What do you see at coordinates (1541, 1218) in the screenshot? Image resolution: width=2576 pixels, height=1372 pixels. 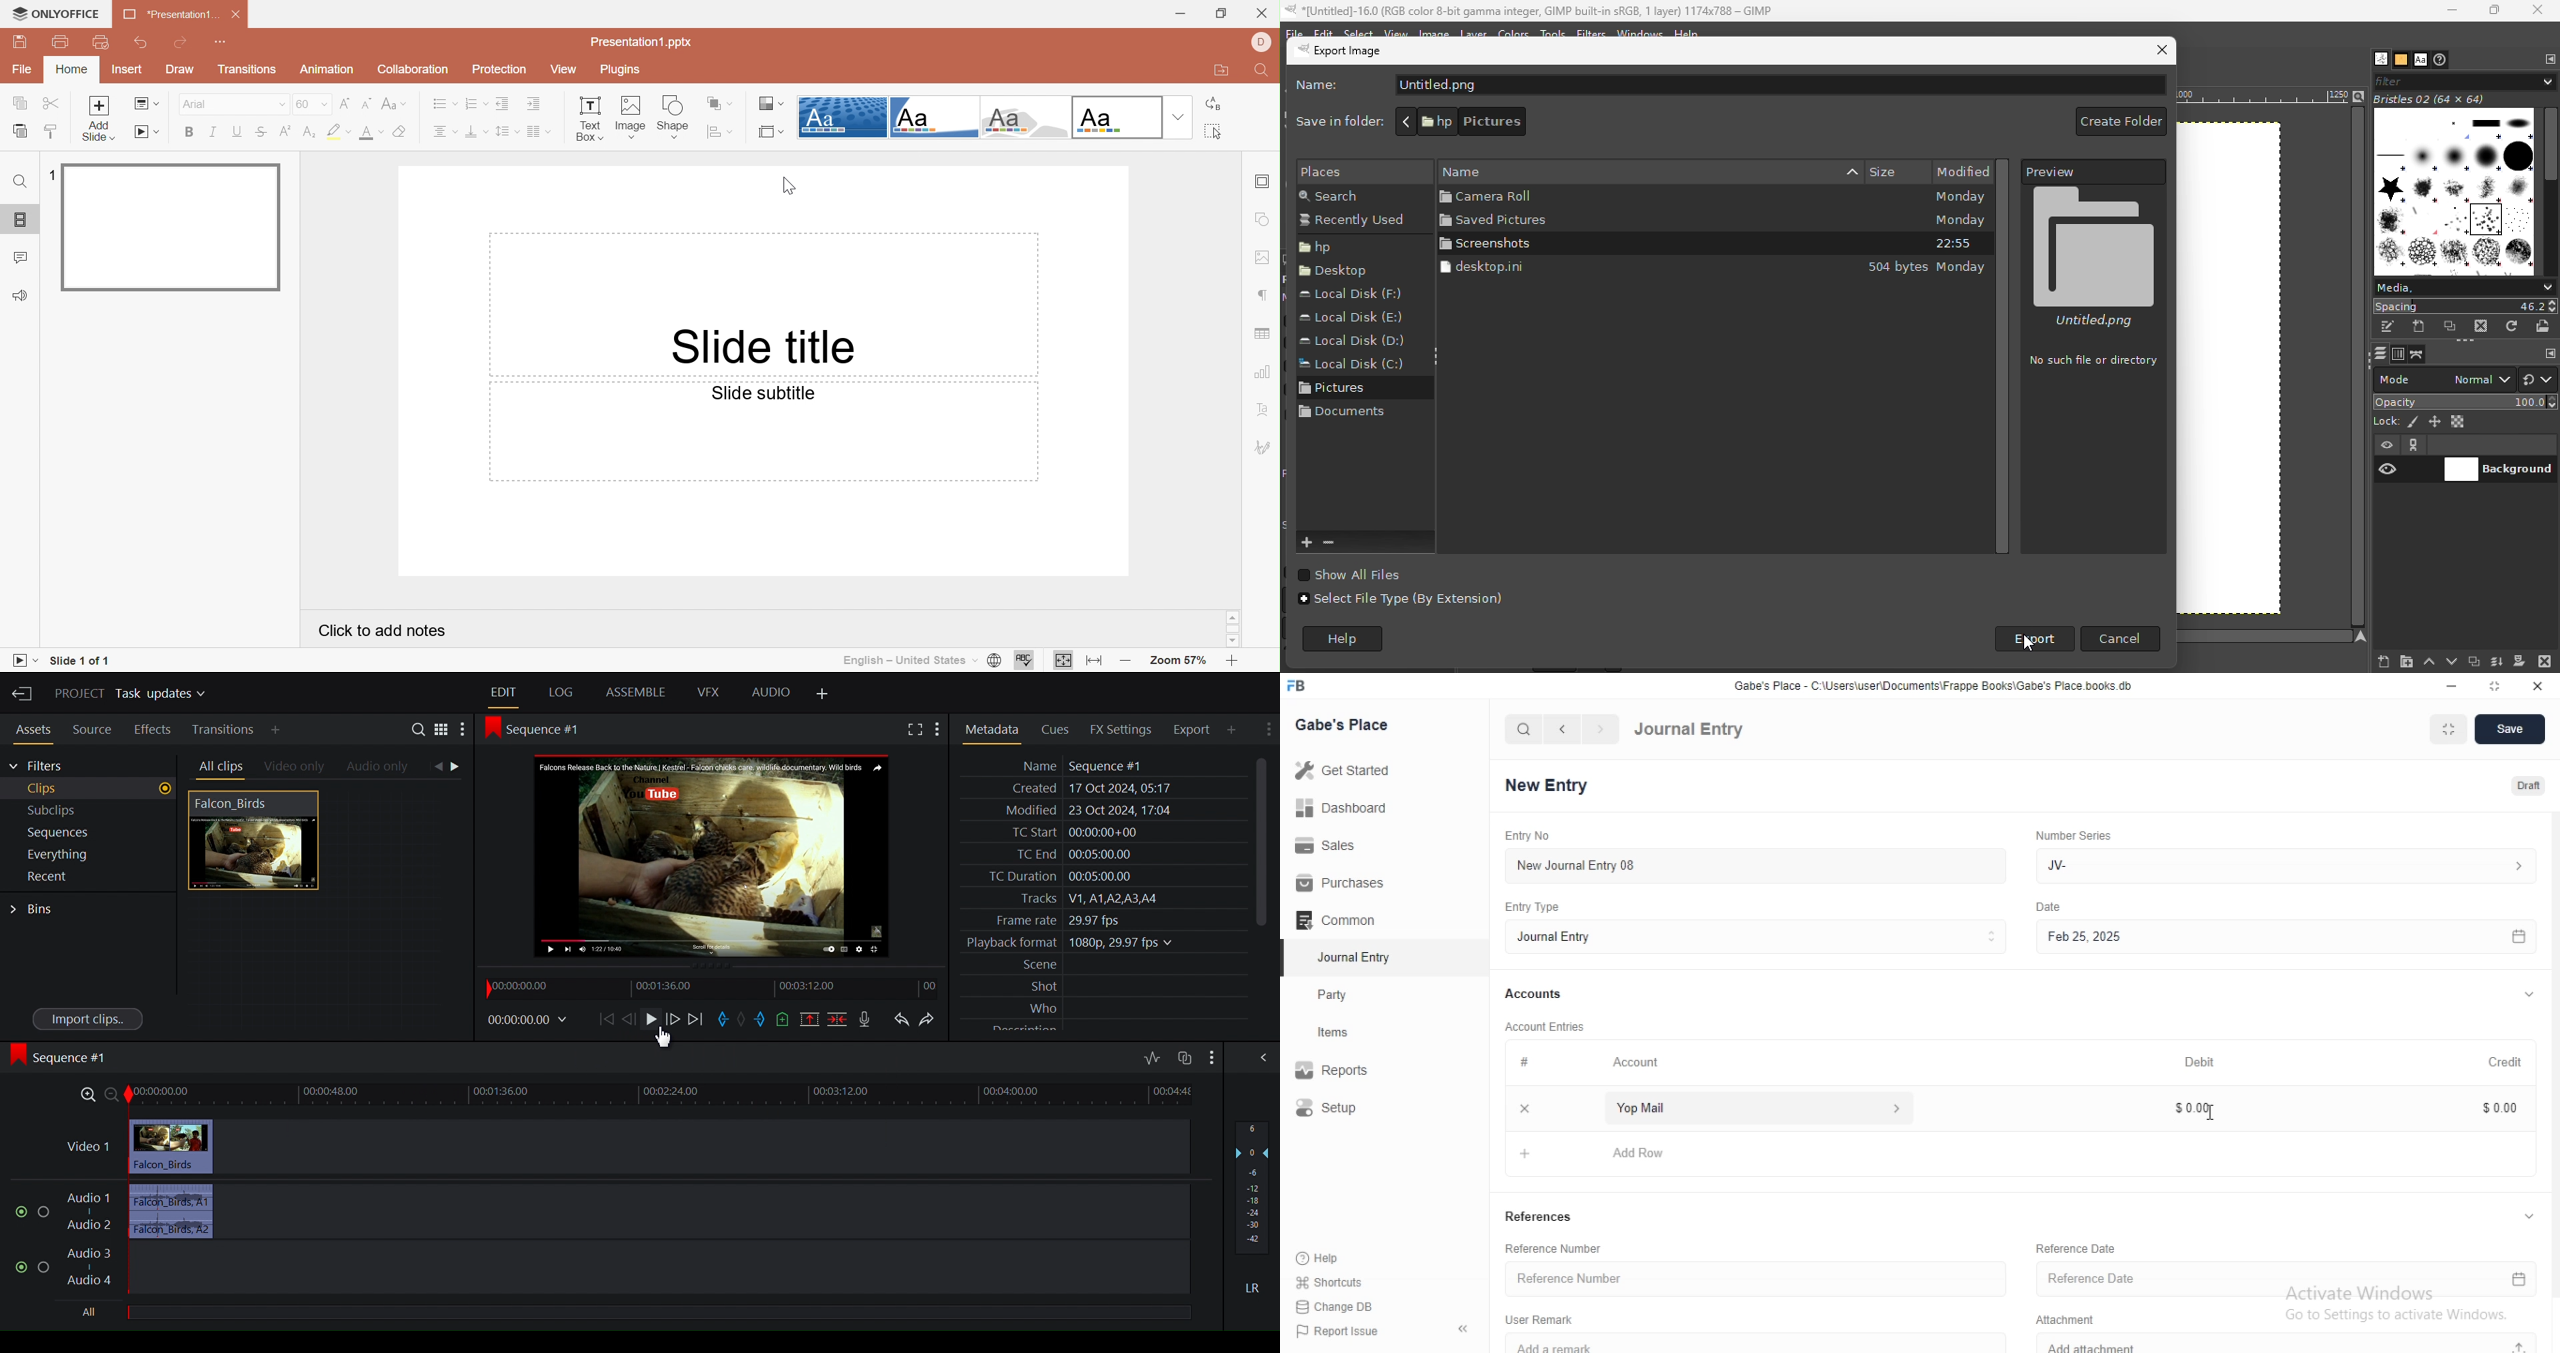 I see `References` at bounding box center [1541, 1218].